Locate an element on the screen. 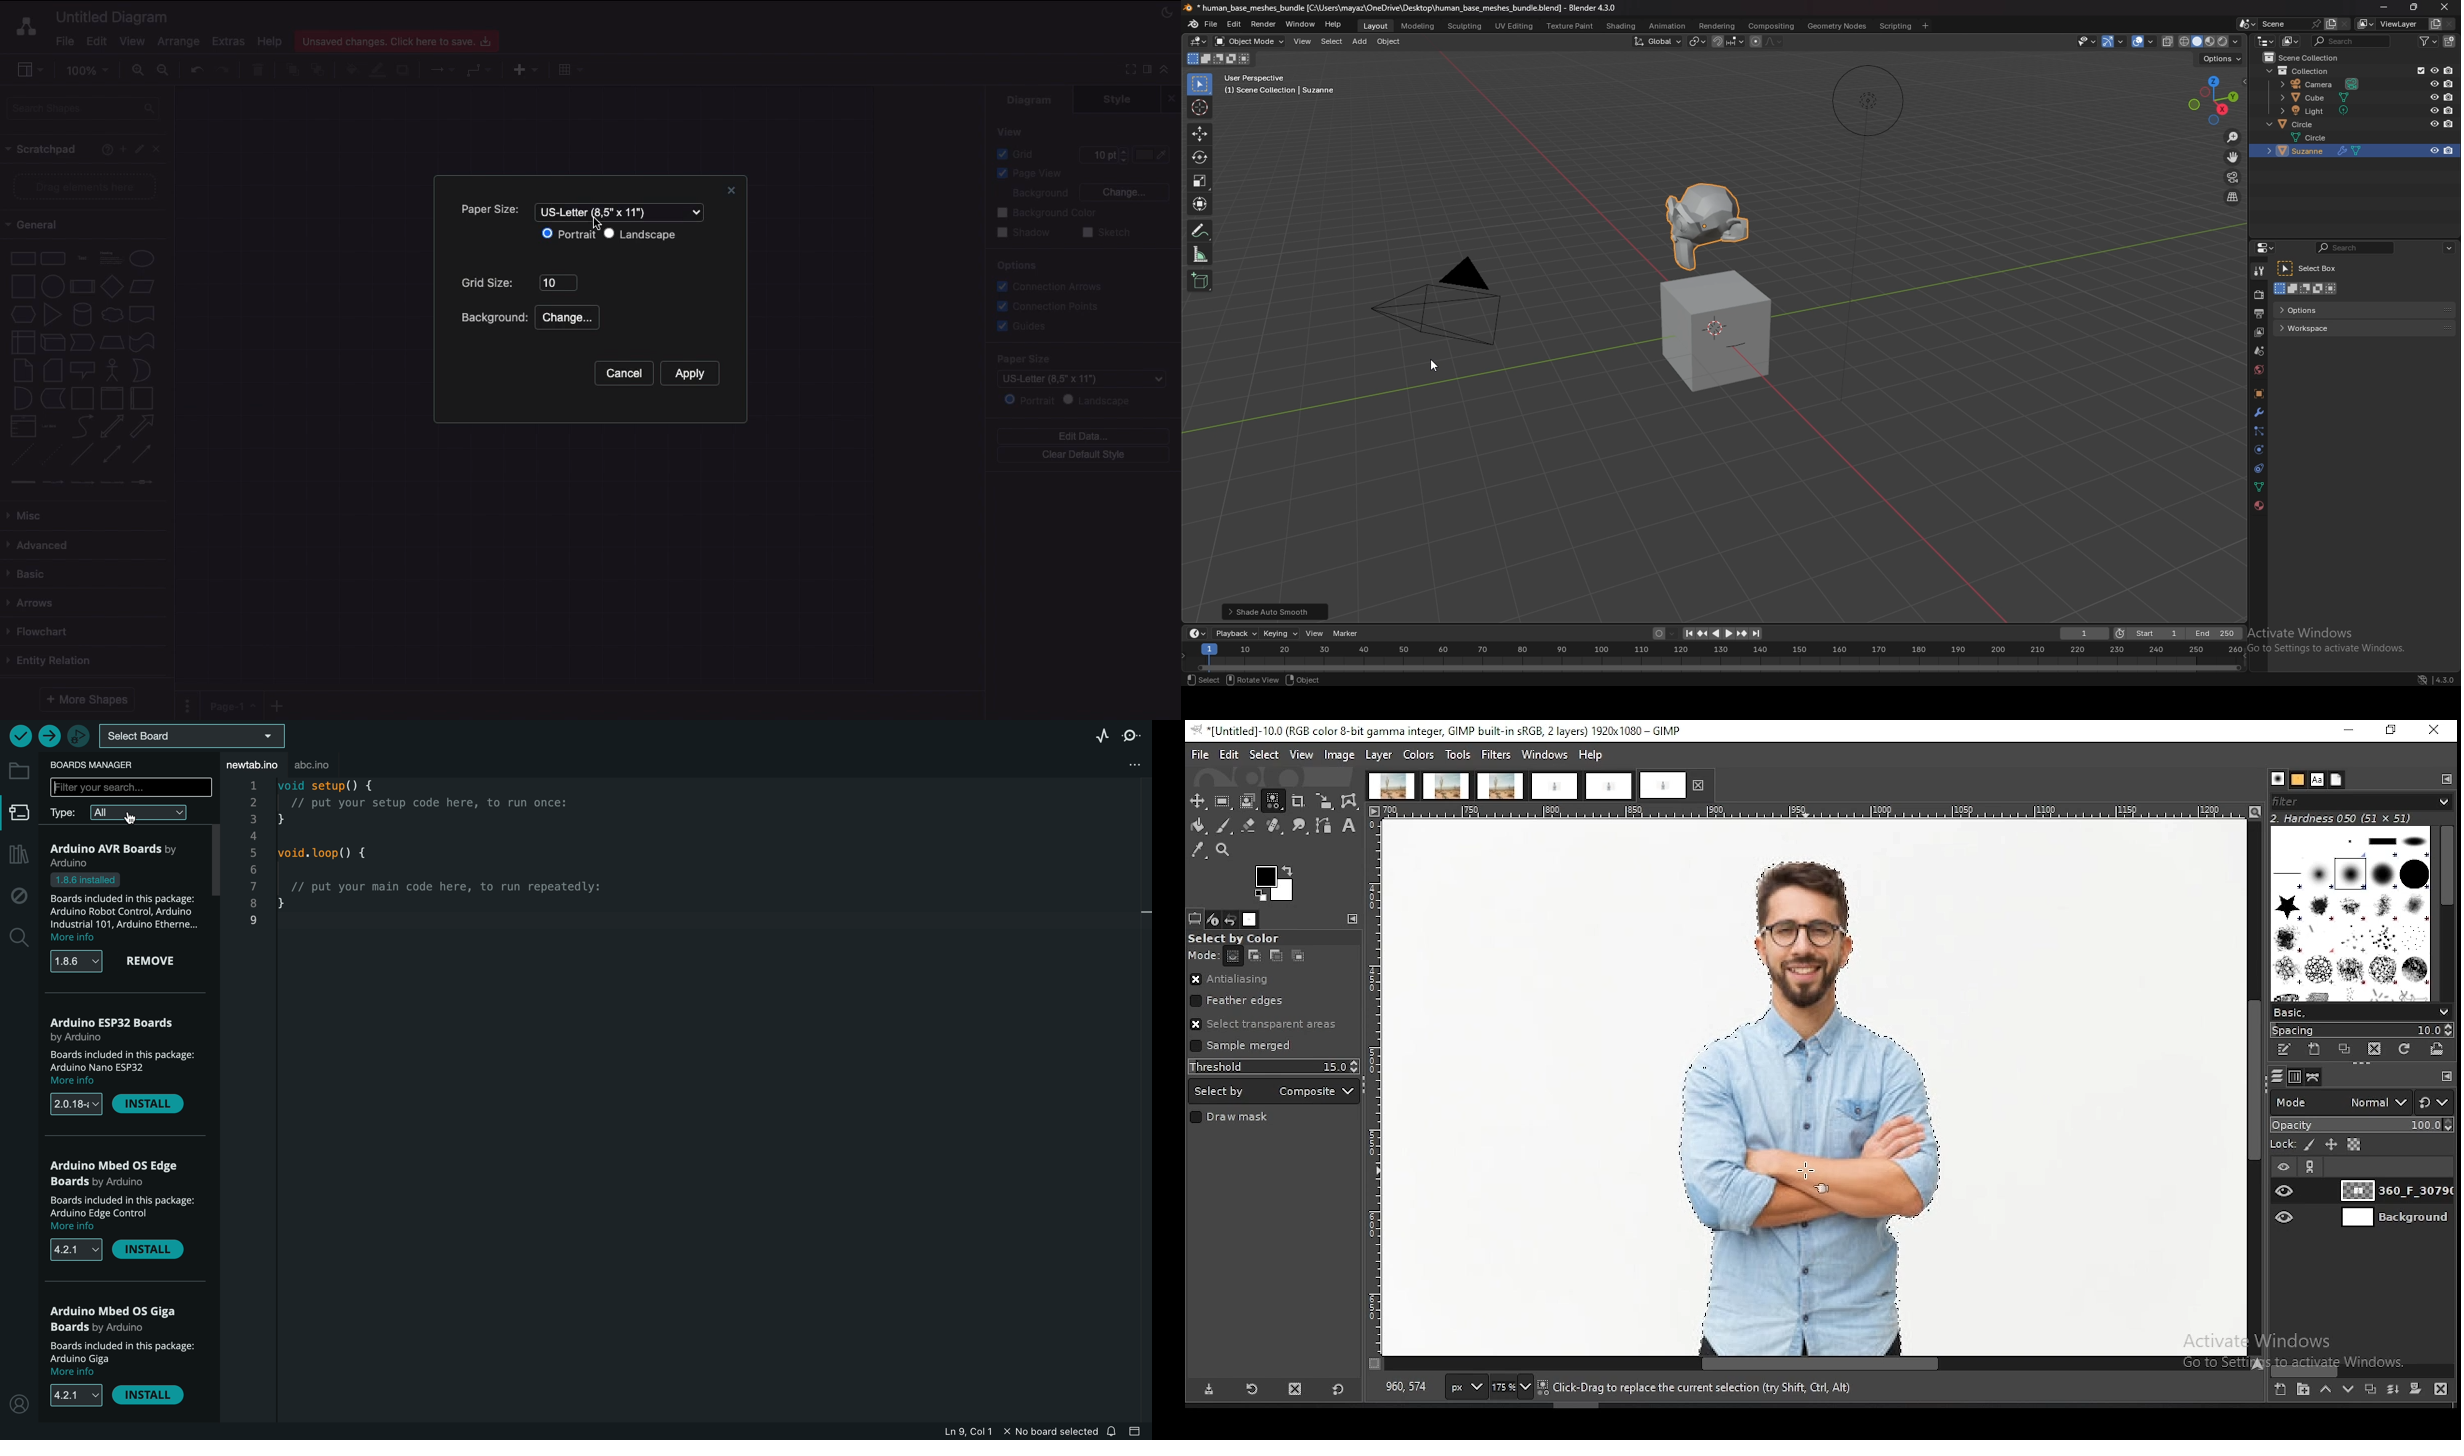 The width and height of the screenshot is (2464, 1456). selector is located at coordinates (1200, 84).